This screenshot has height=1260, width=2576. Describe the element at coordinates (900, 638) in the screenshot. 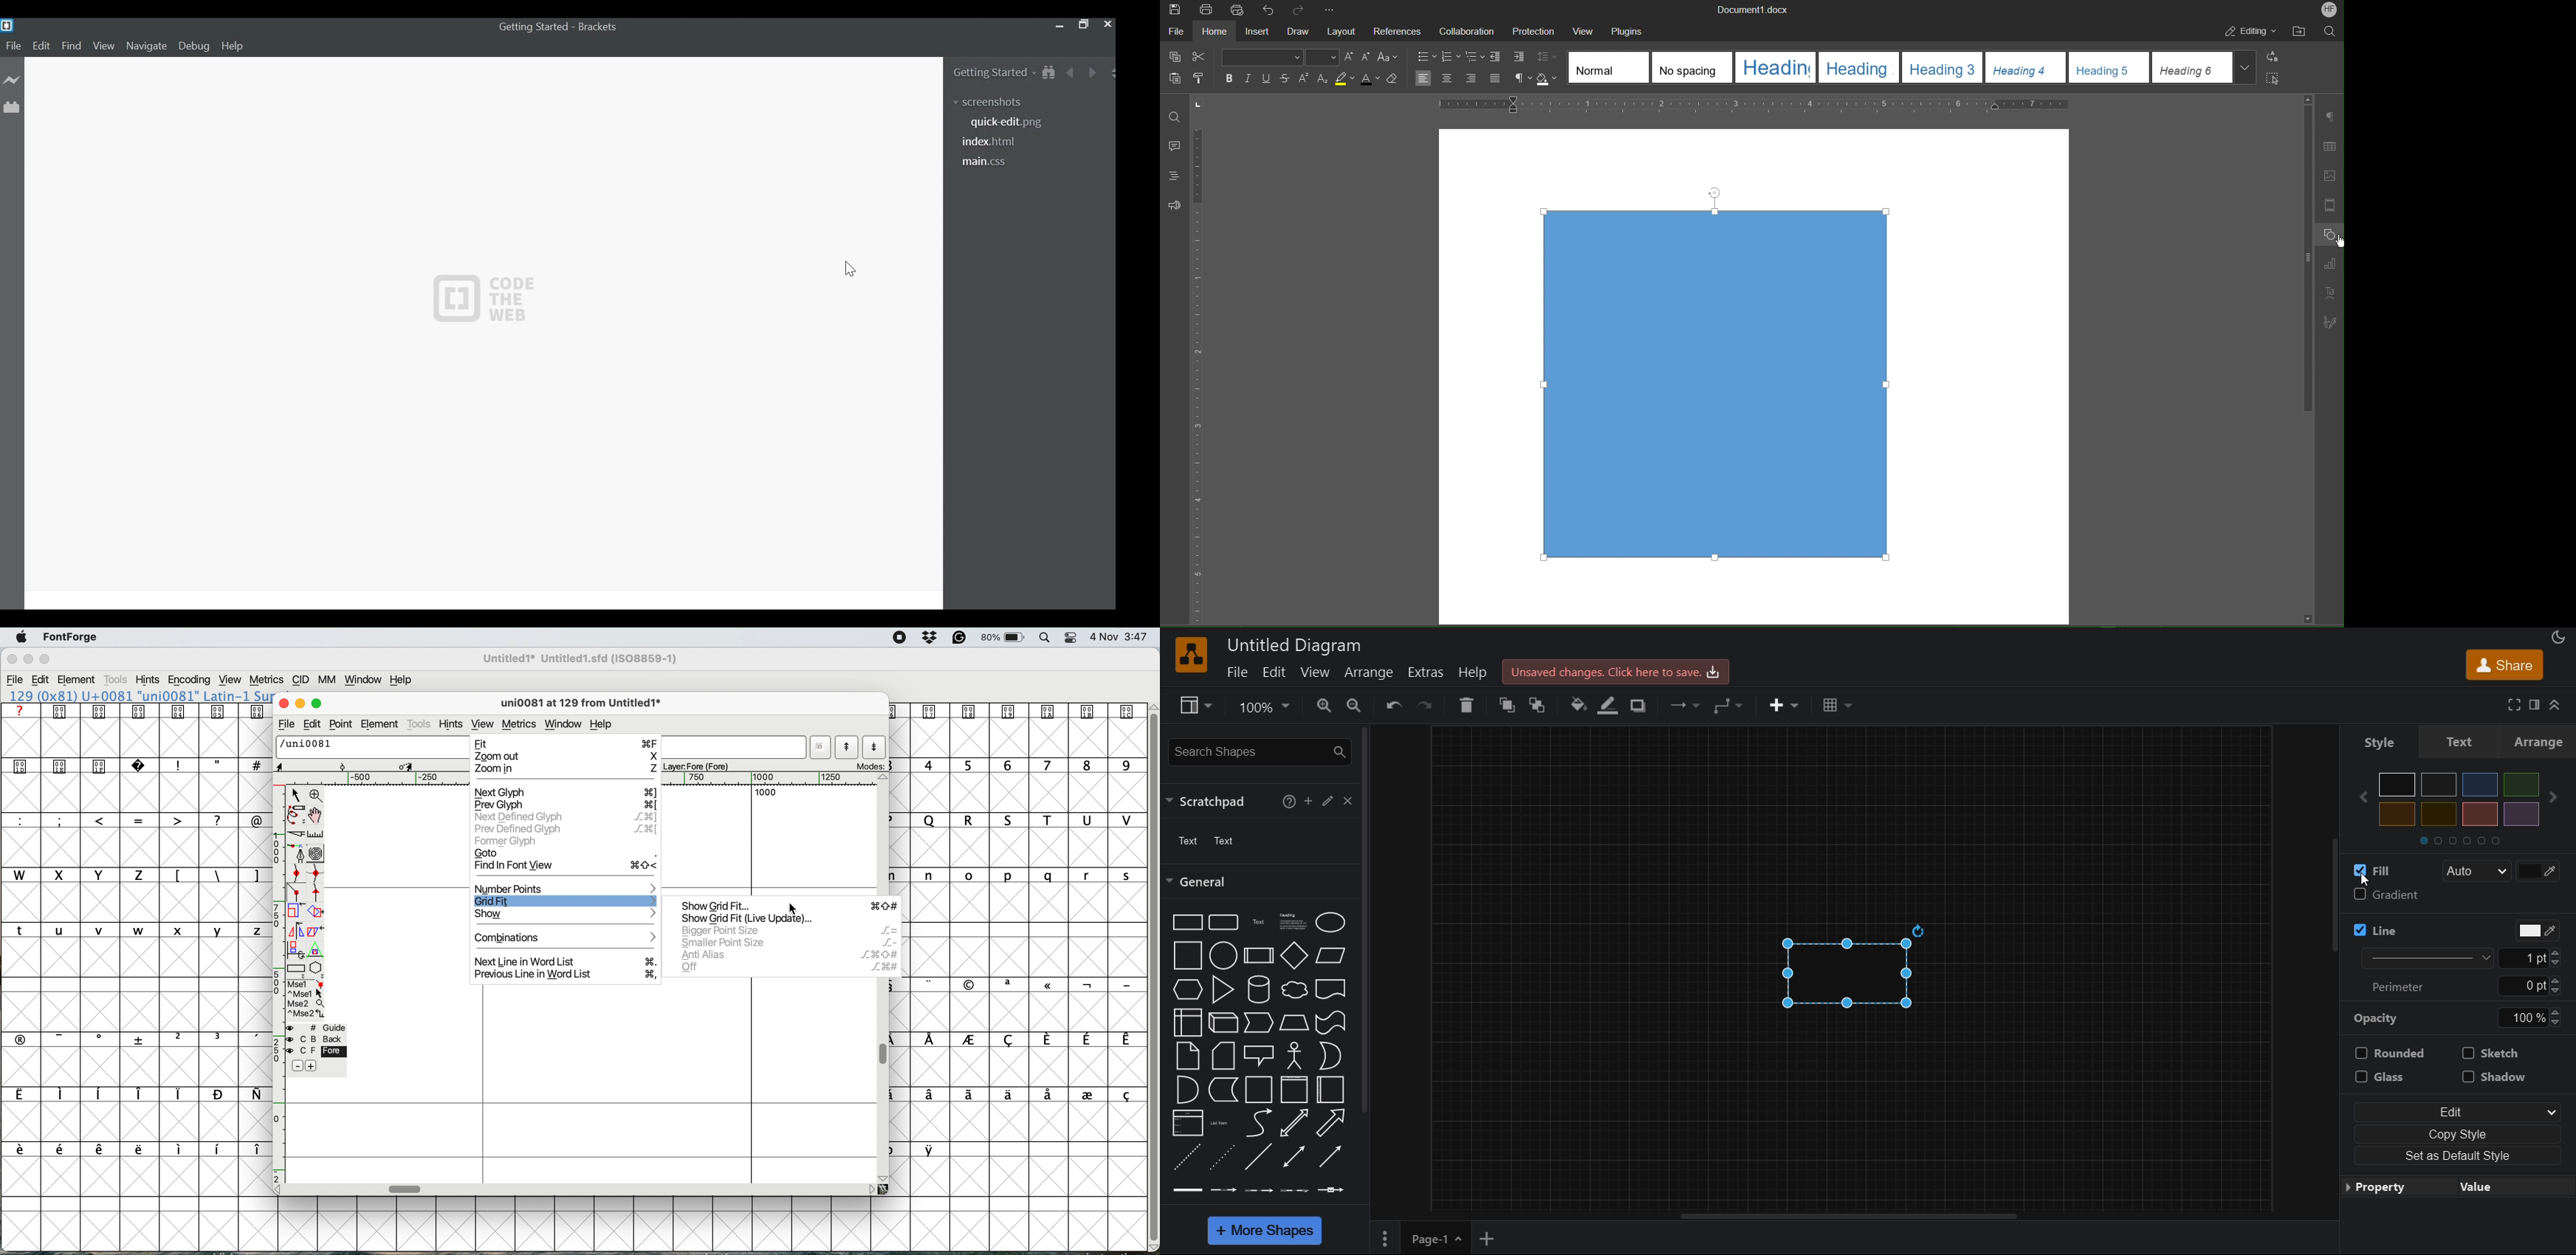

I see `Screen Recording Indicator` at that location.